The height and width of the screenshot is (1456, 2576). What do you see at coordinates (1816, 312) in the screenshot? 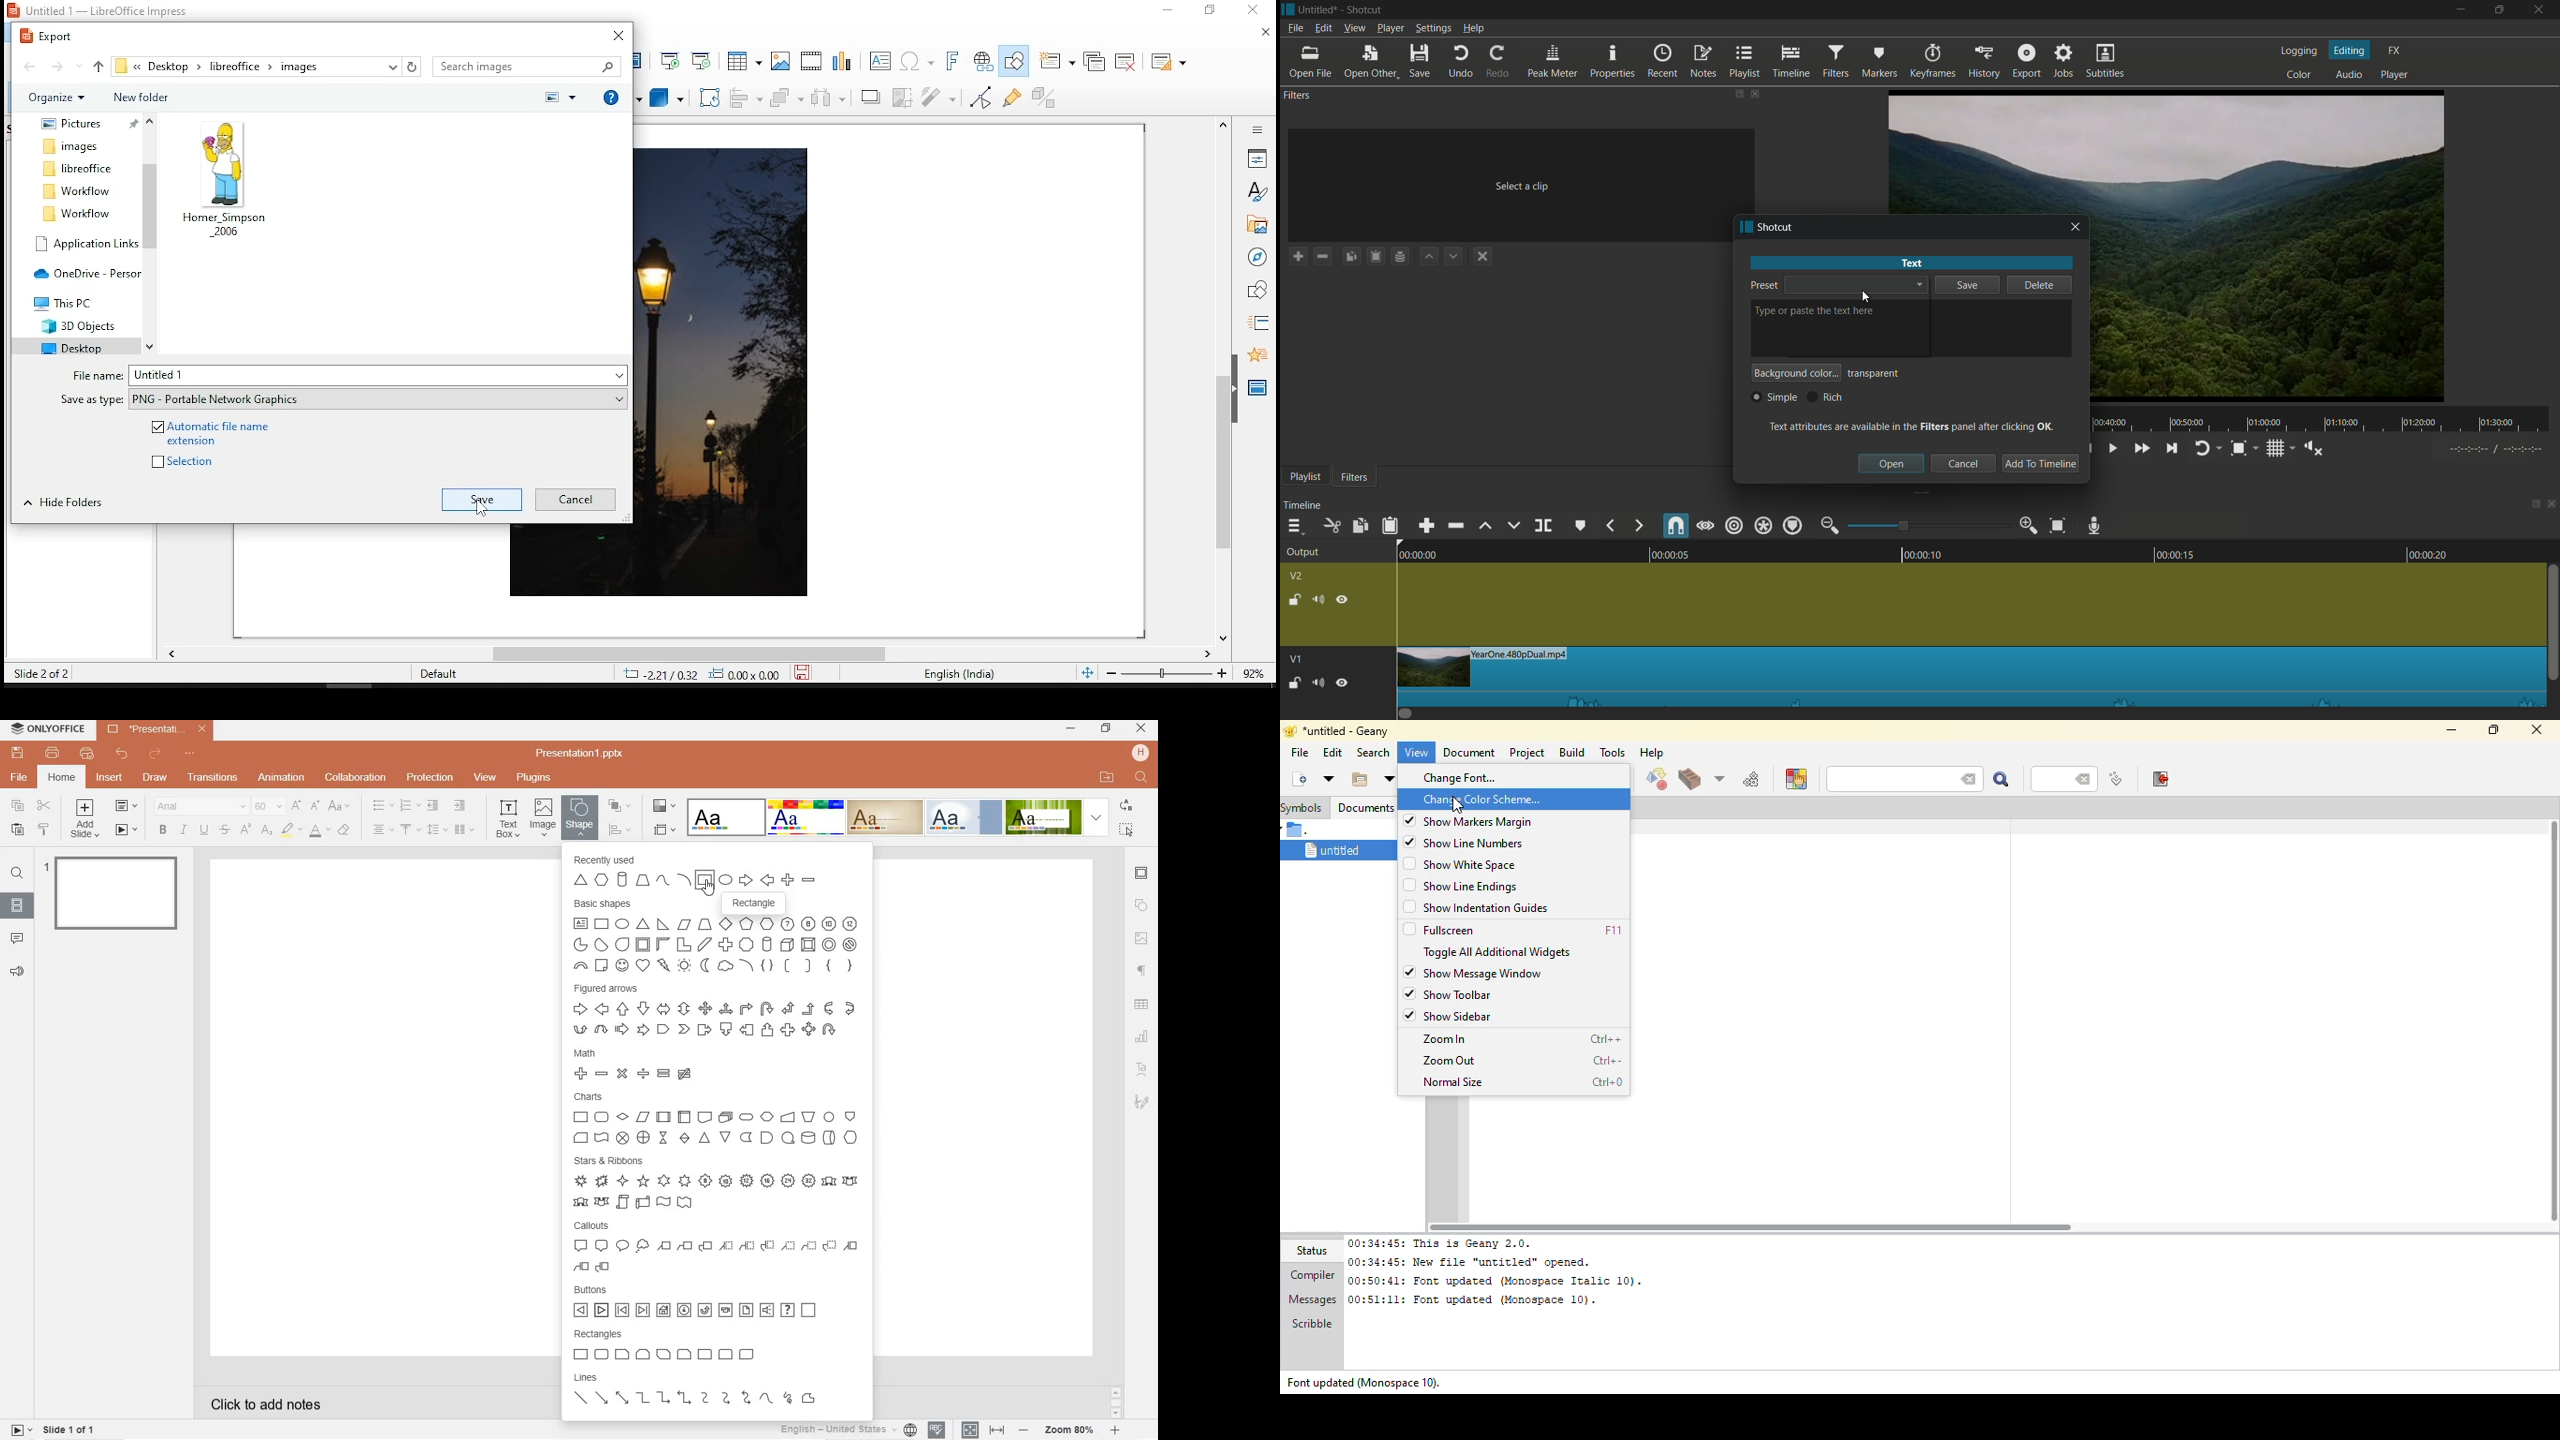
I see `type or paste the text here` at bounding box center [1816, 312].